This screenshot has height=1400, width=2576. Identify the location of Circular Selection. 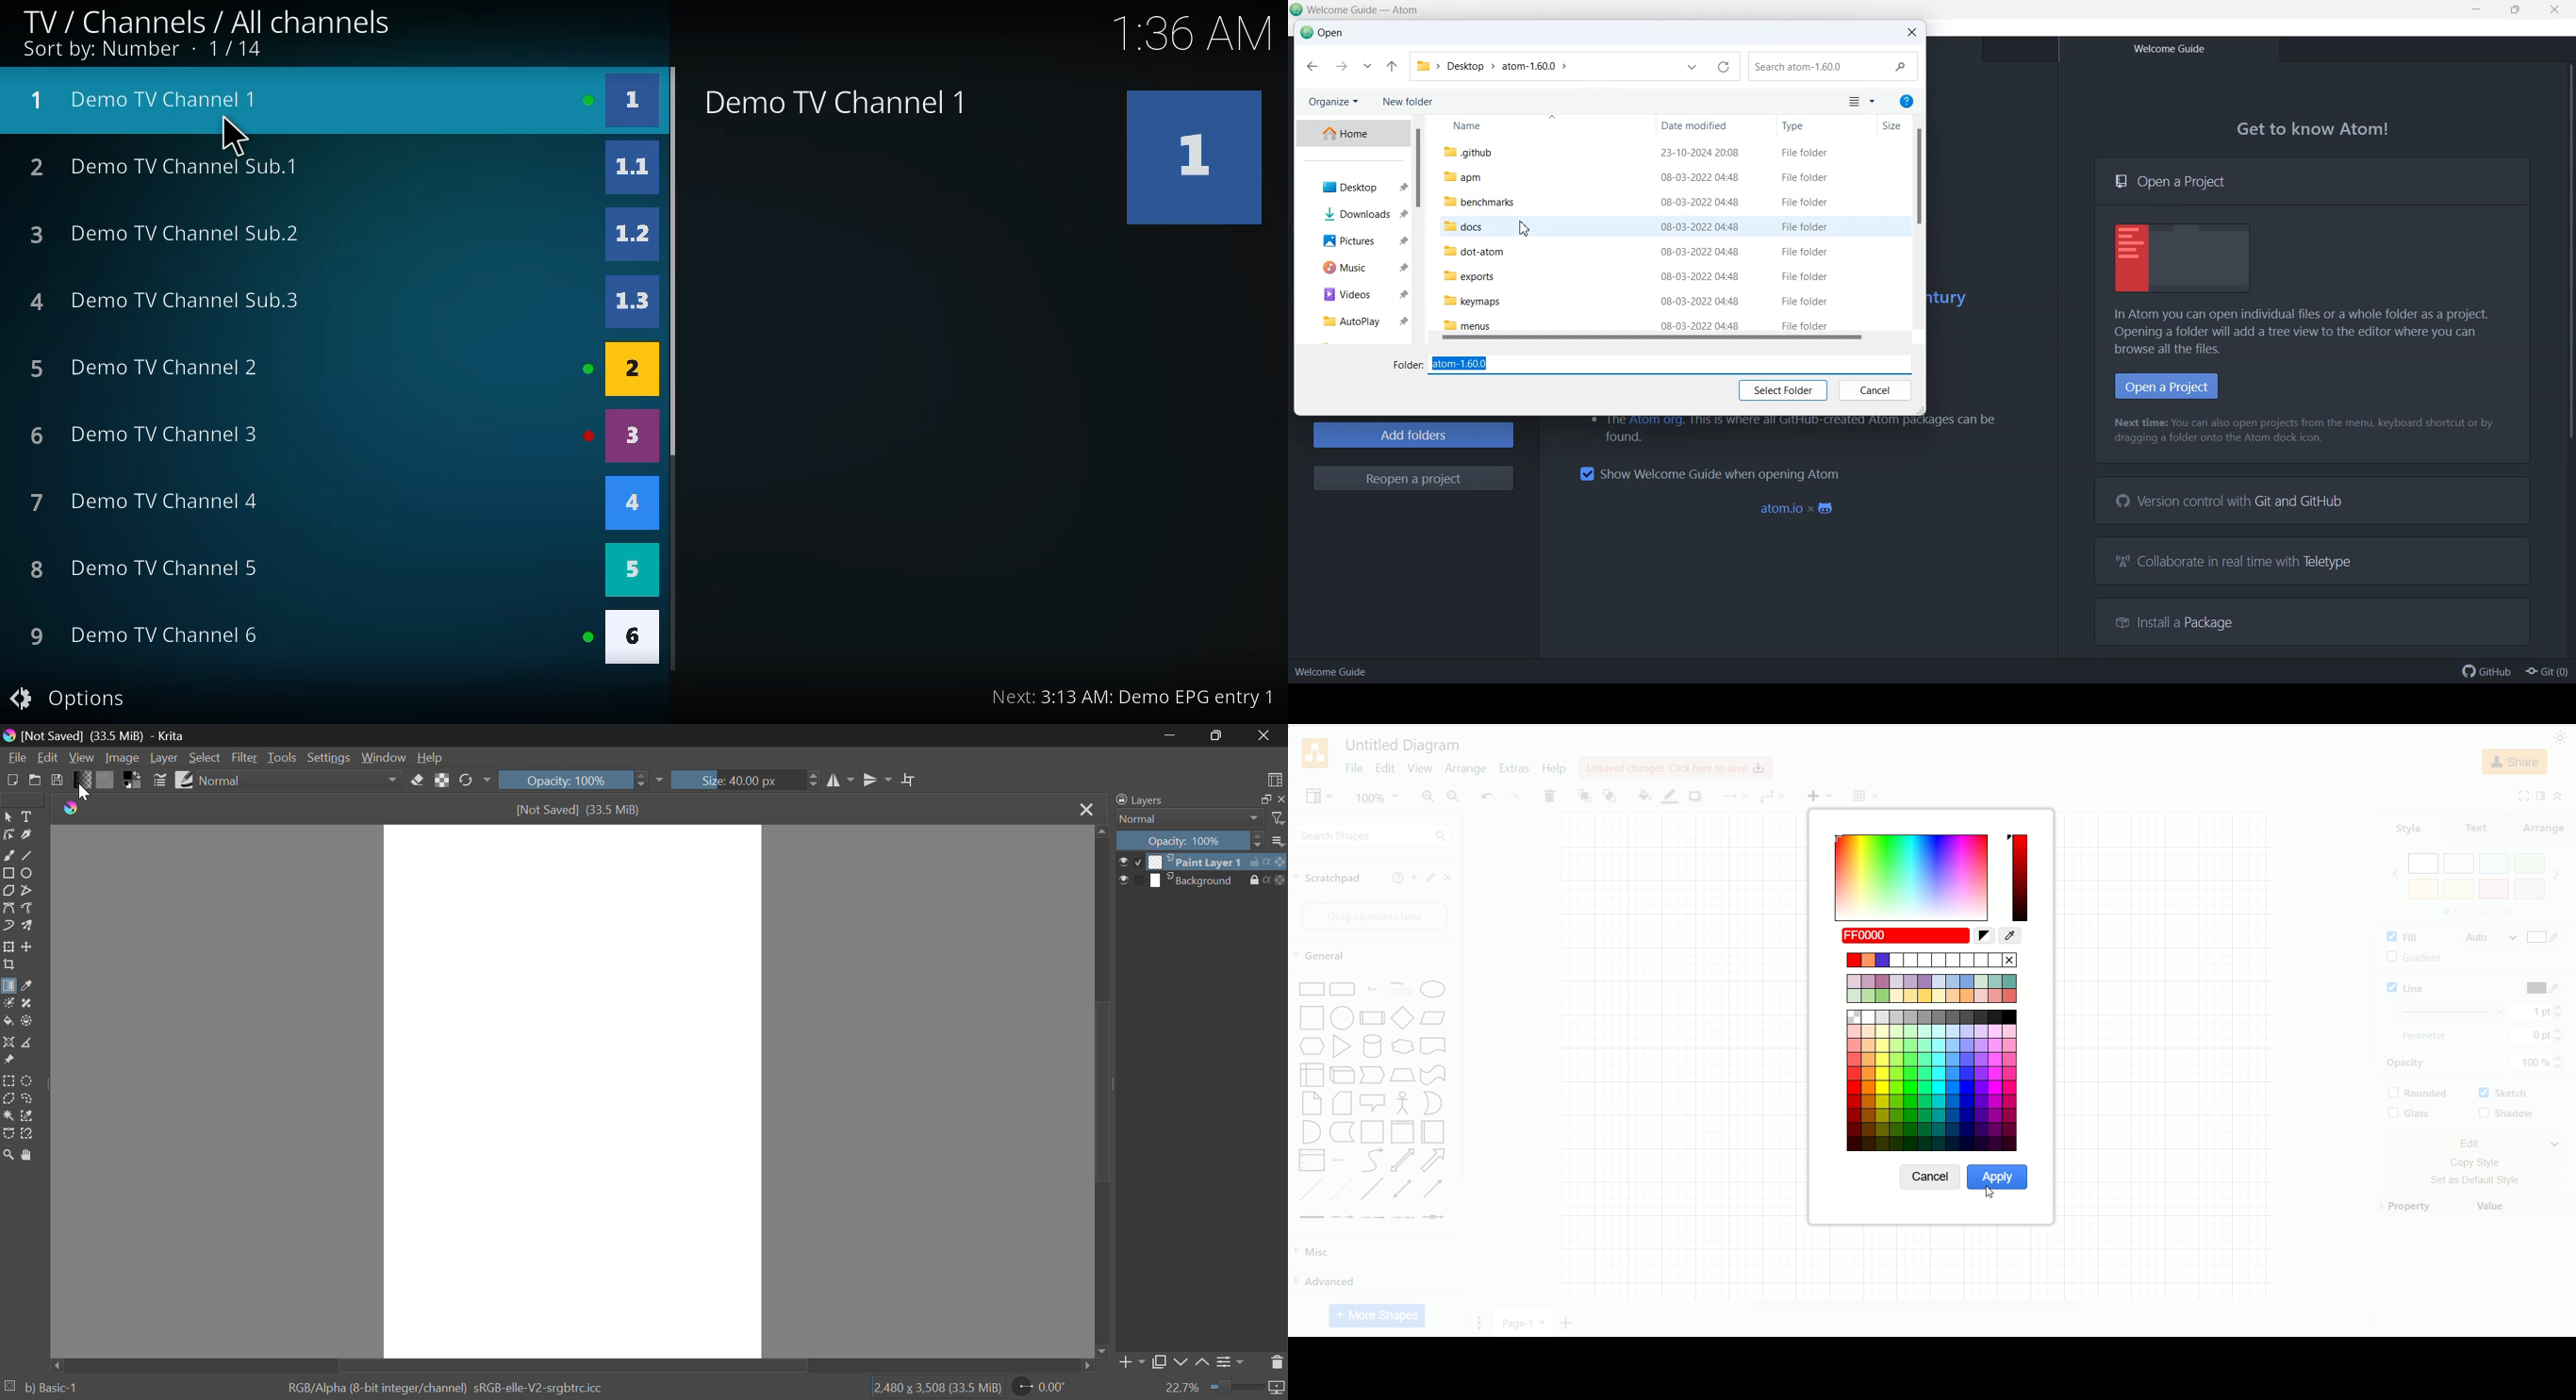
(29, 1081).